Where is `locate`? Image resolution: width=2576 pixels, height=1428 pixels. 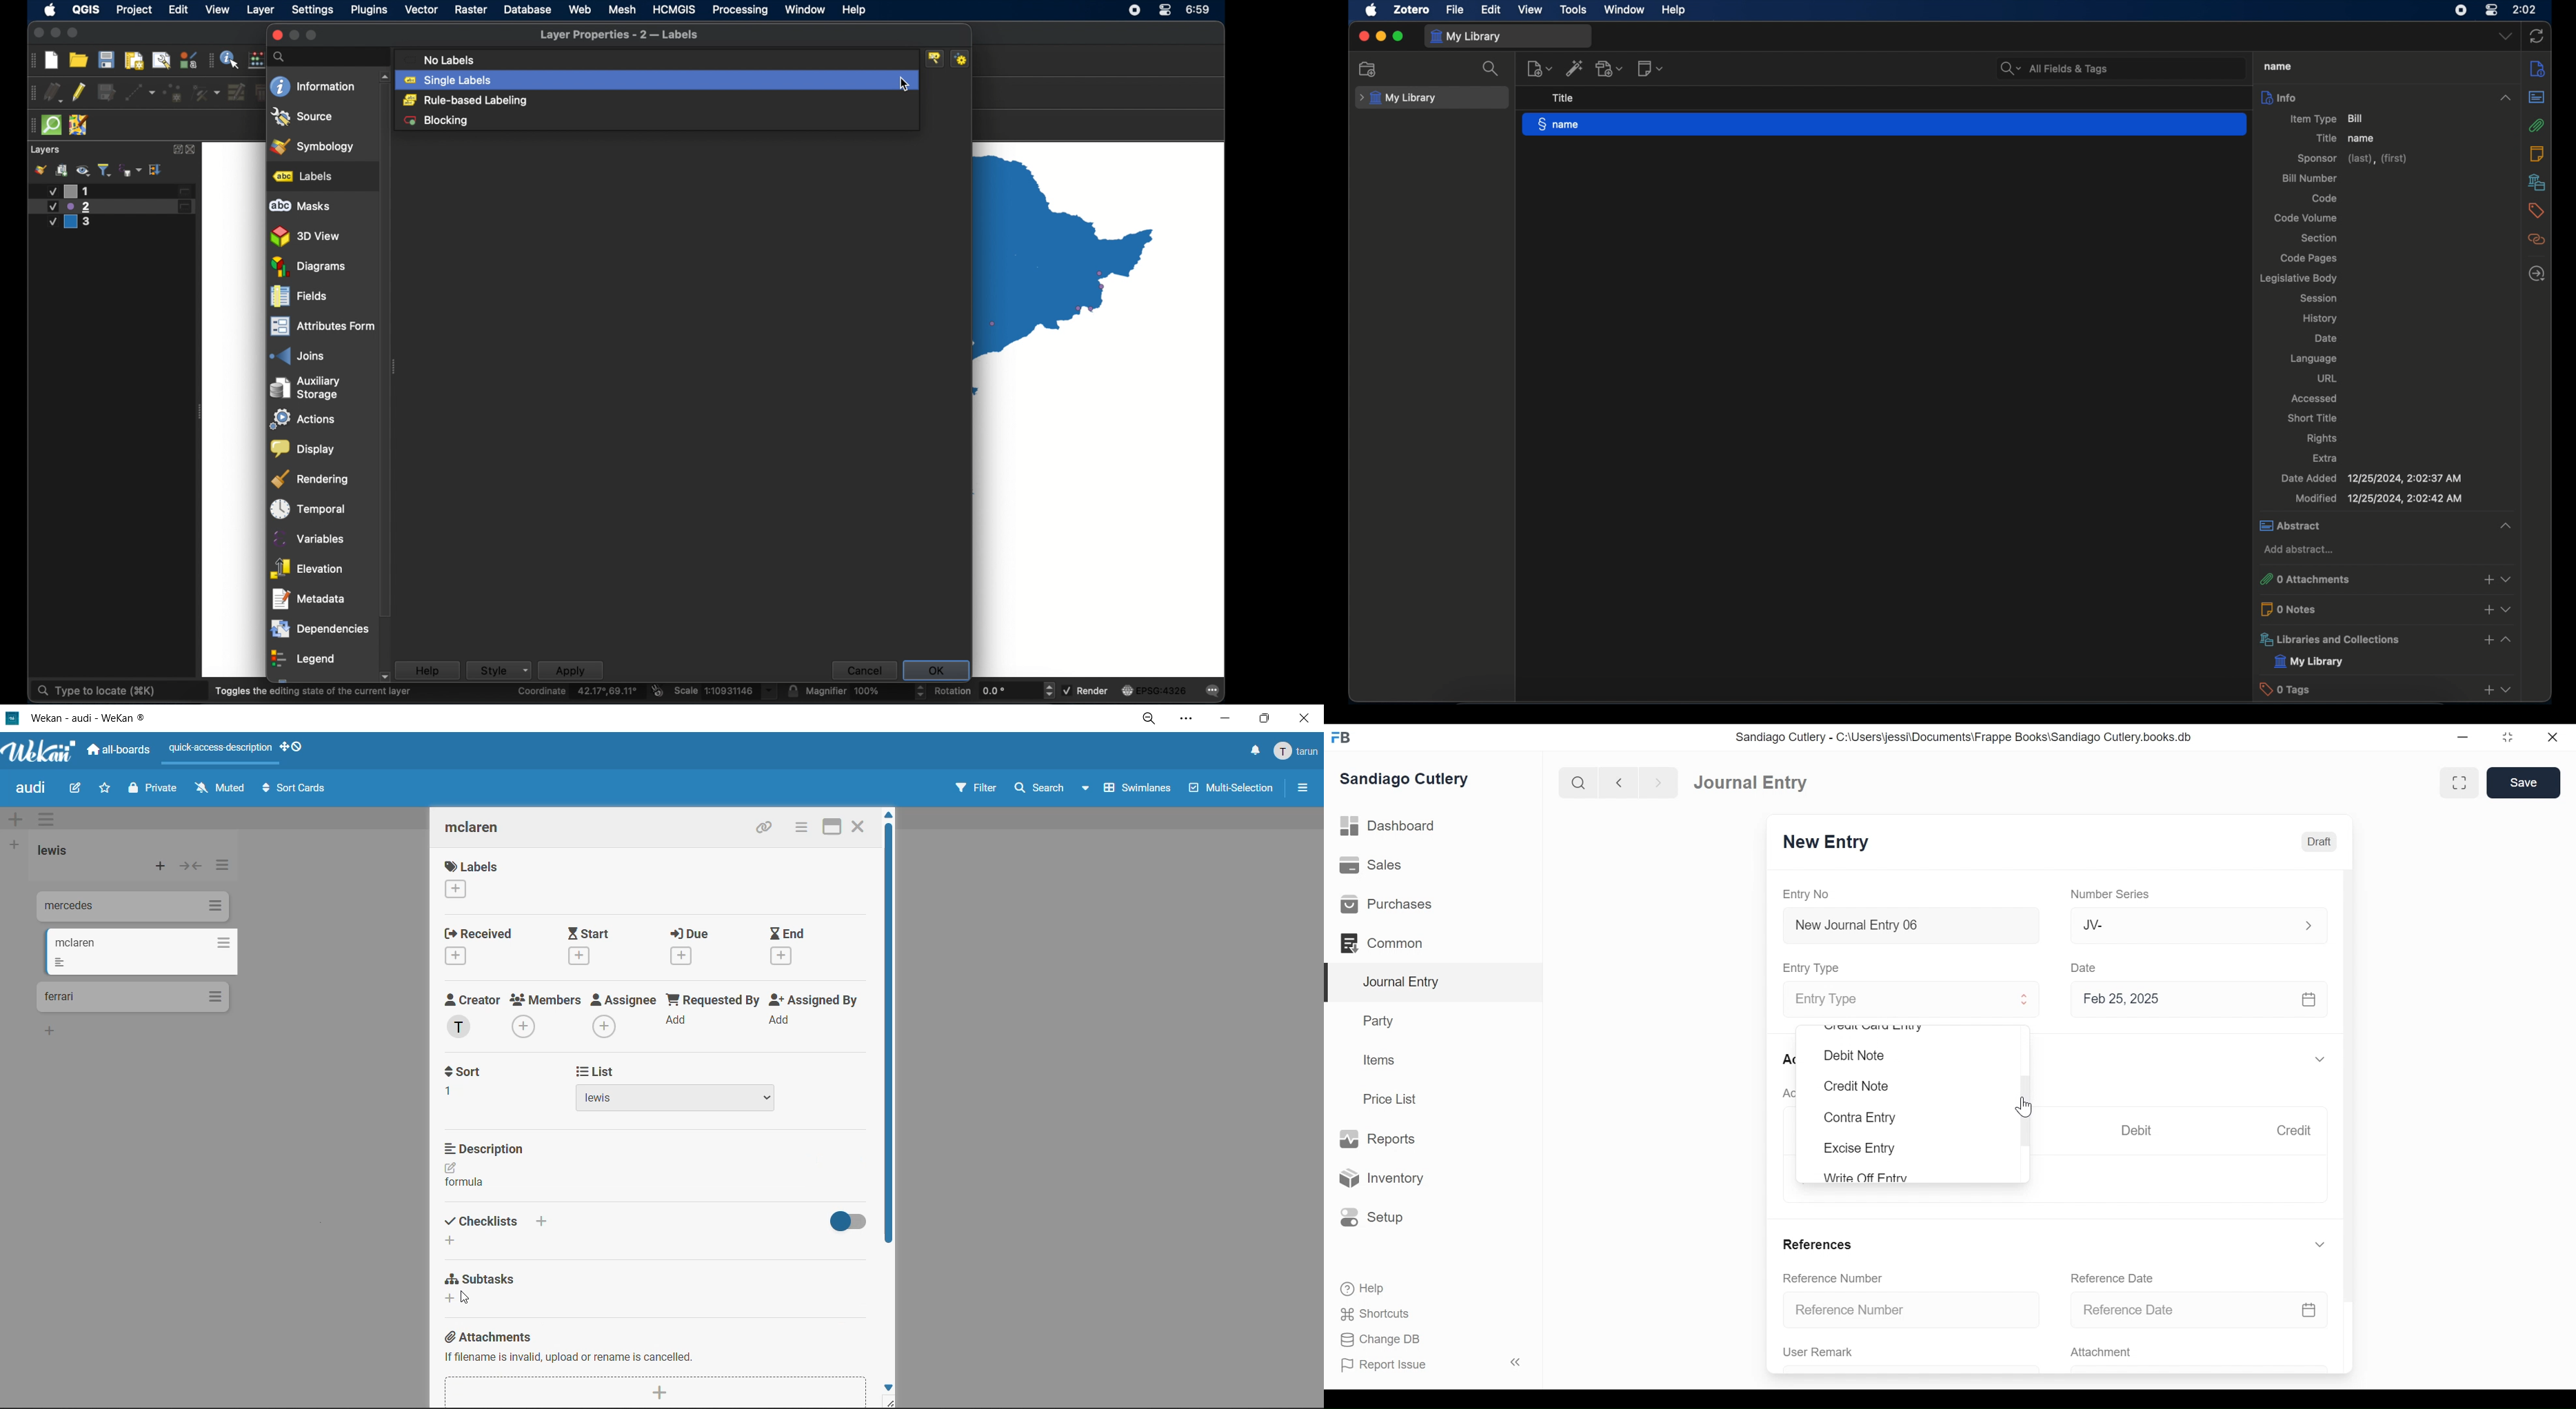
locate is located at coordinates (2539, 273).